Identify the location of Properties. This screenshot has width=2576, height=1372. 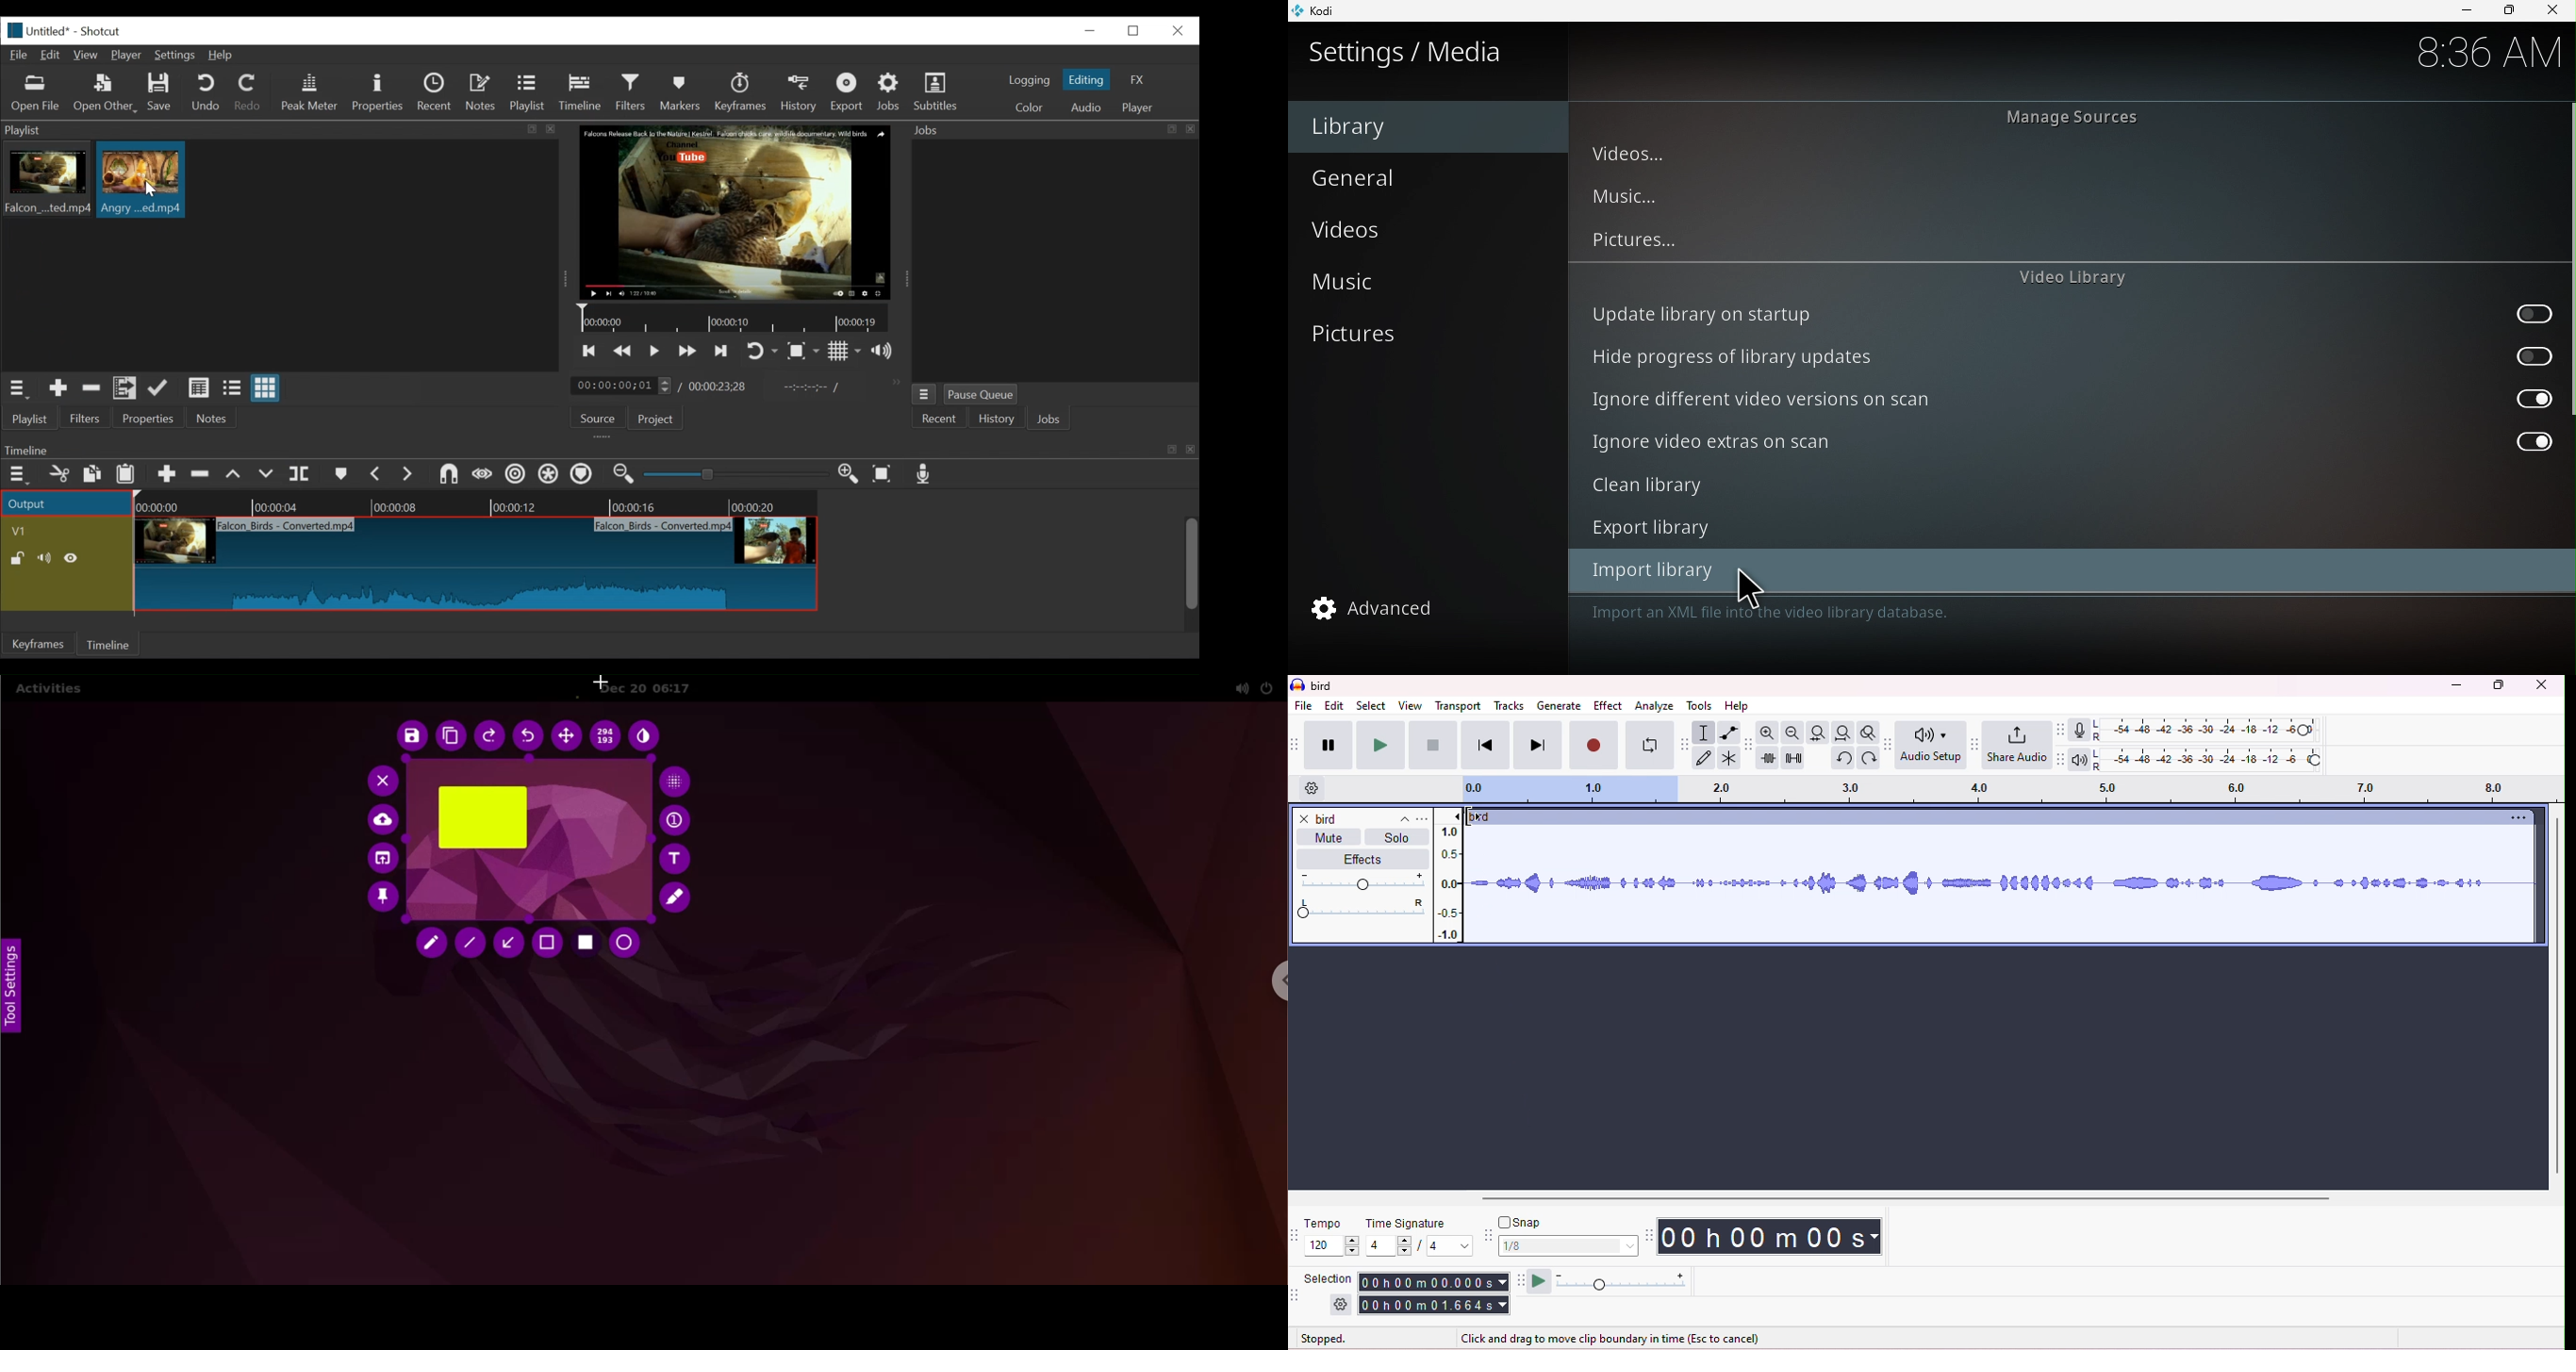
(379, 93).